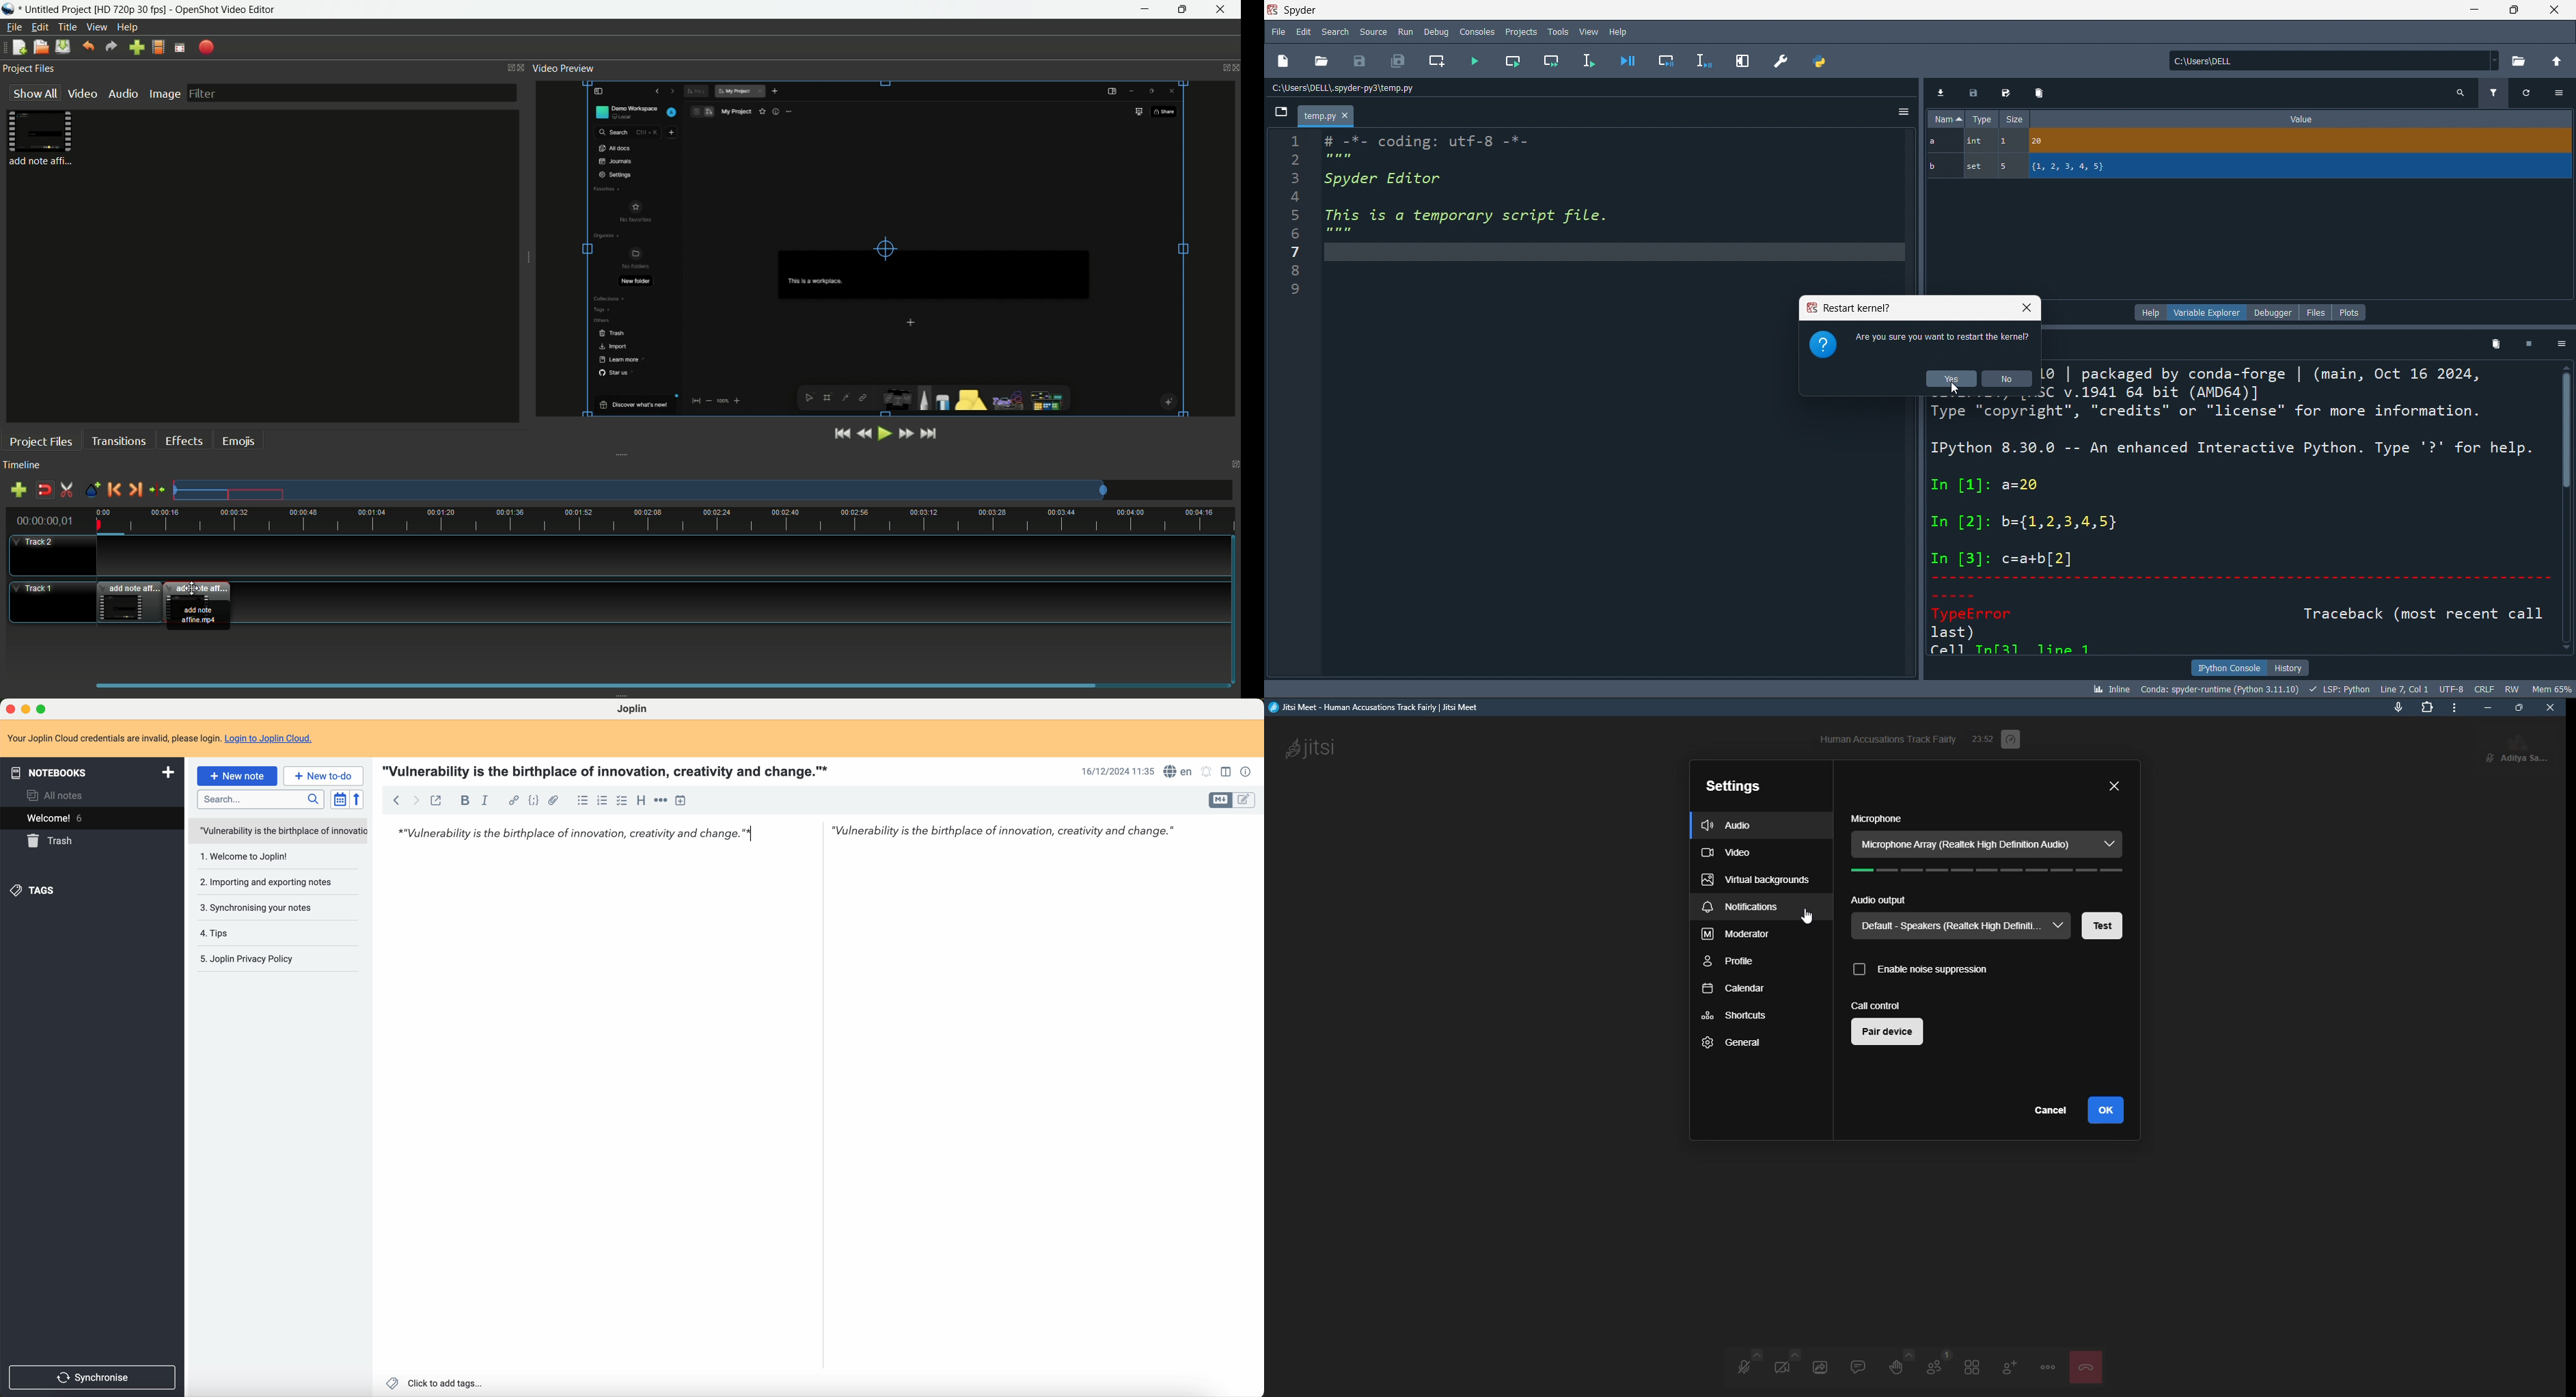  What do you see at coordinates (274, 739) in the screenshot?
I see `Login to Joplin Cloud.` at bounding box center [274, 739].